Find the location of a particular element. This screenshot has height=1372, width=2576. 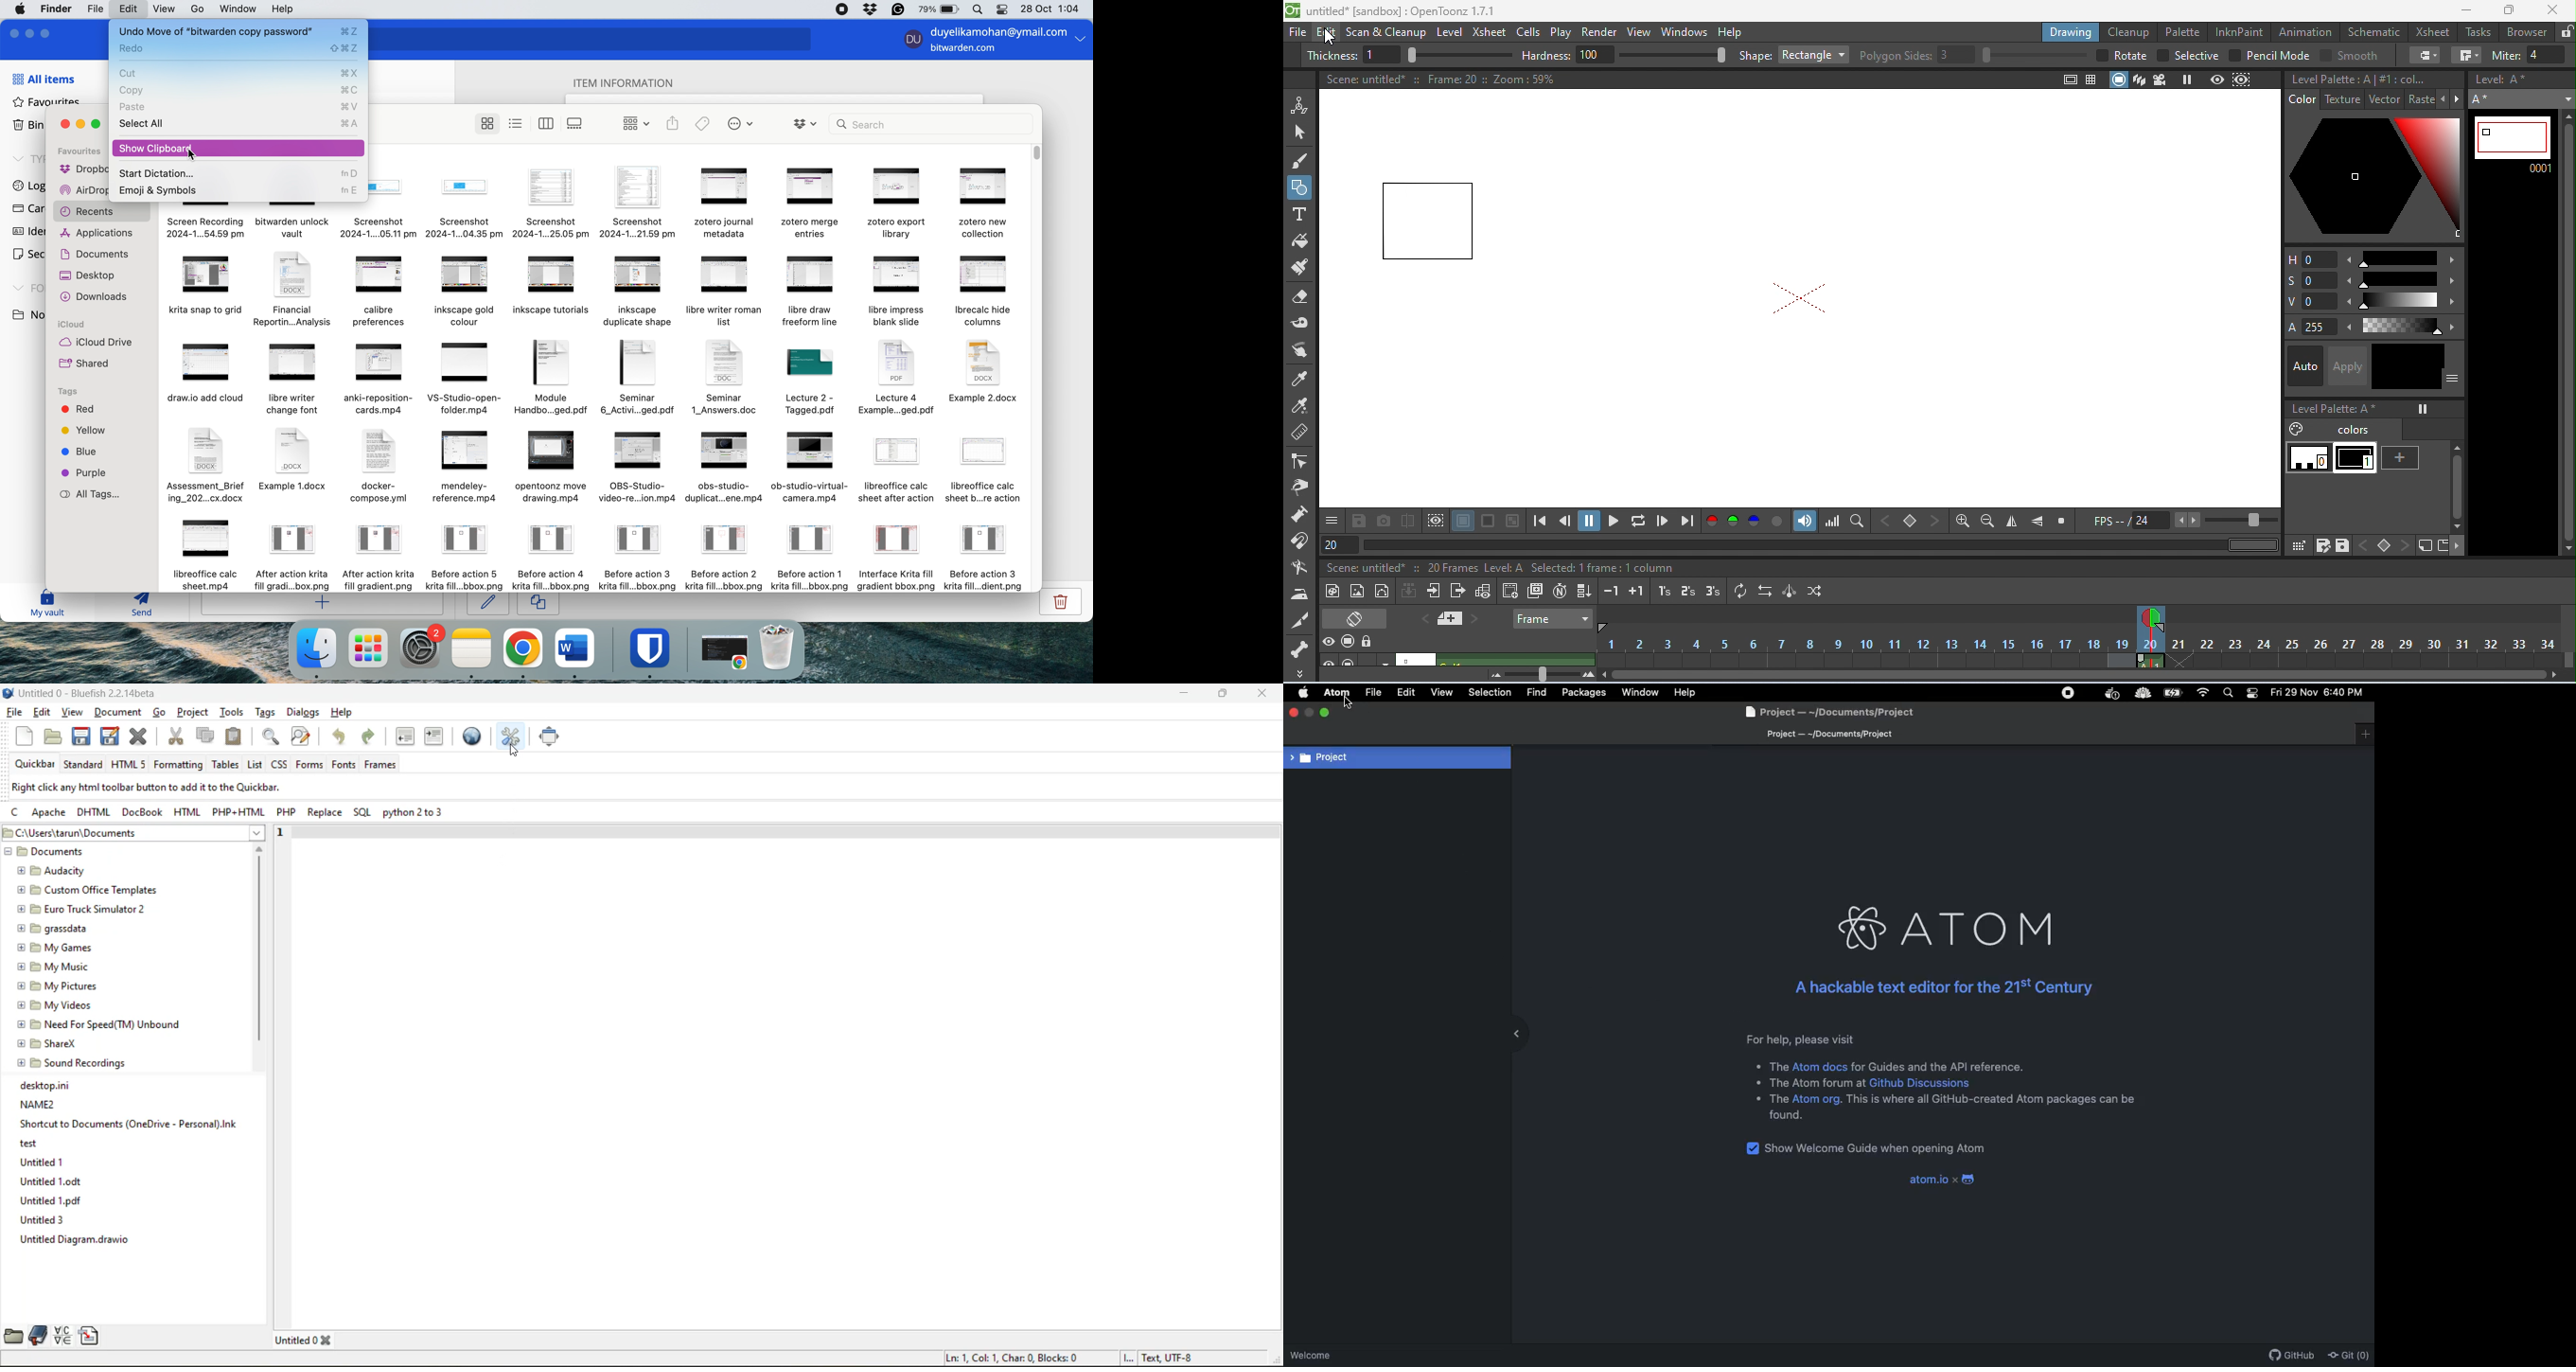

help is located at coordinates (286, 9).